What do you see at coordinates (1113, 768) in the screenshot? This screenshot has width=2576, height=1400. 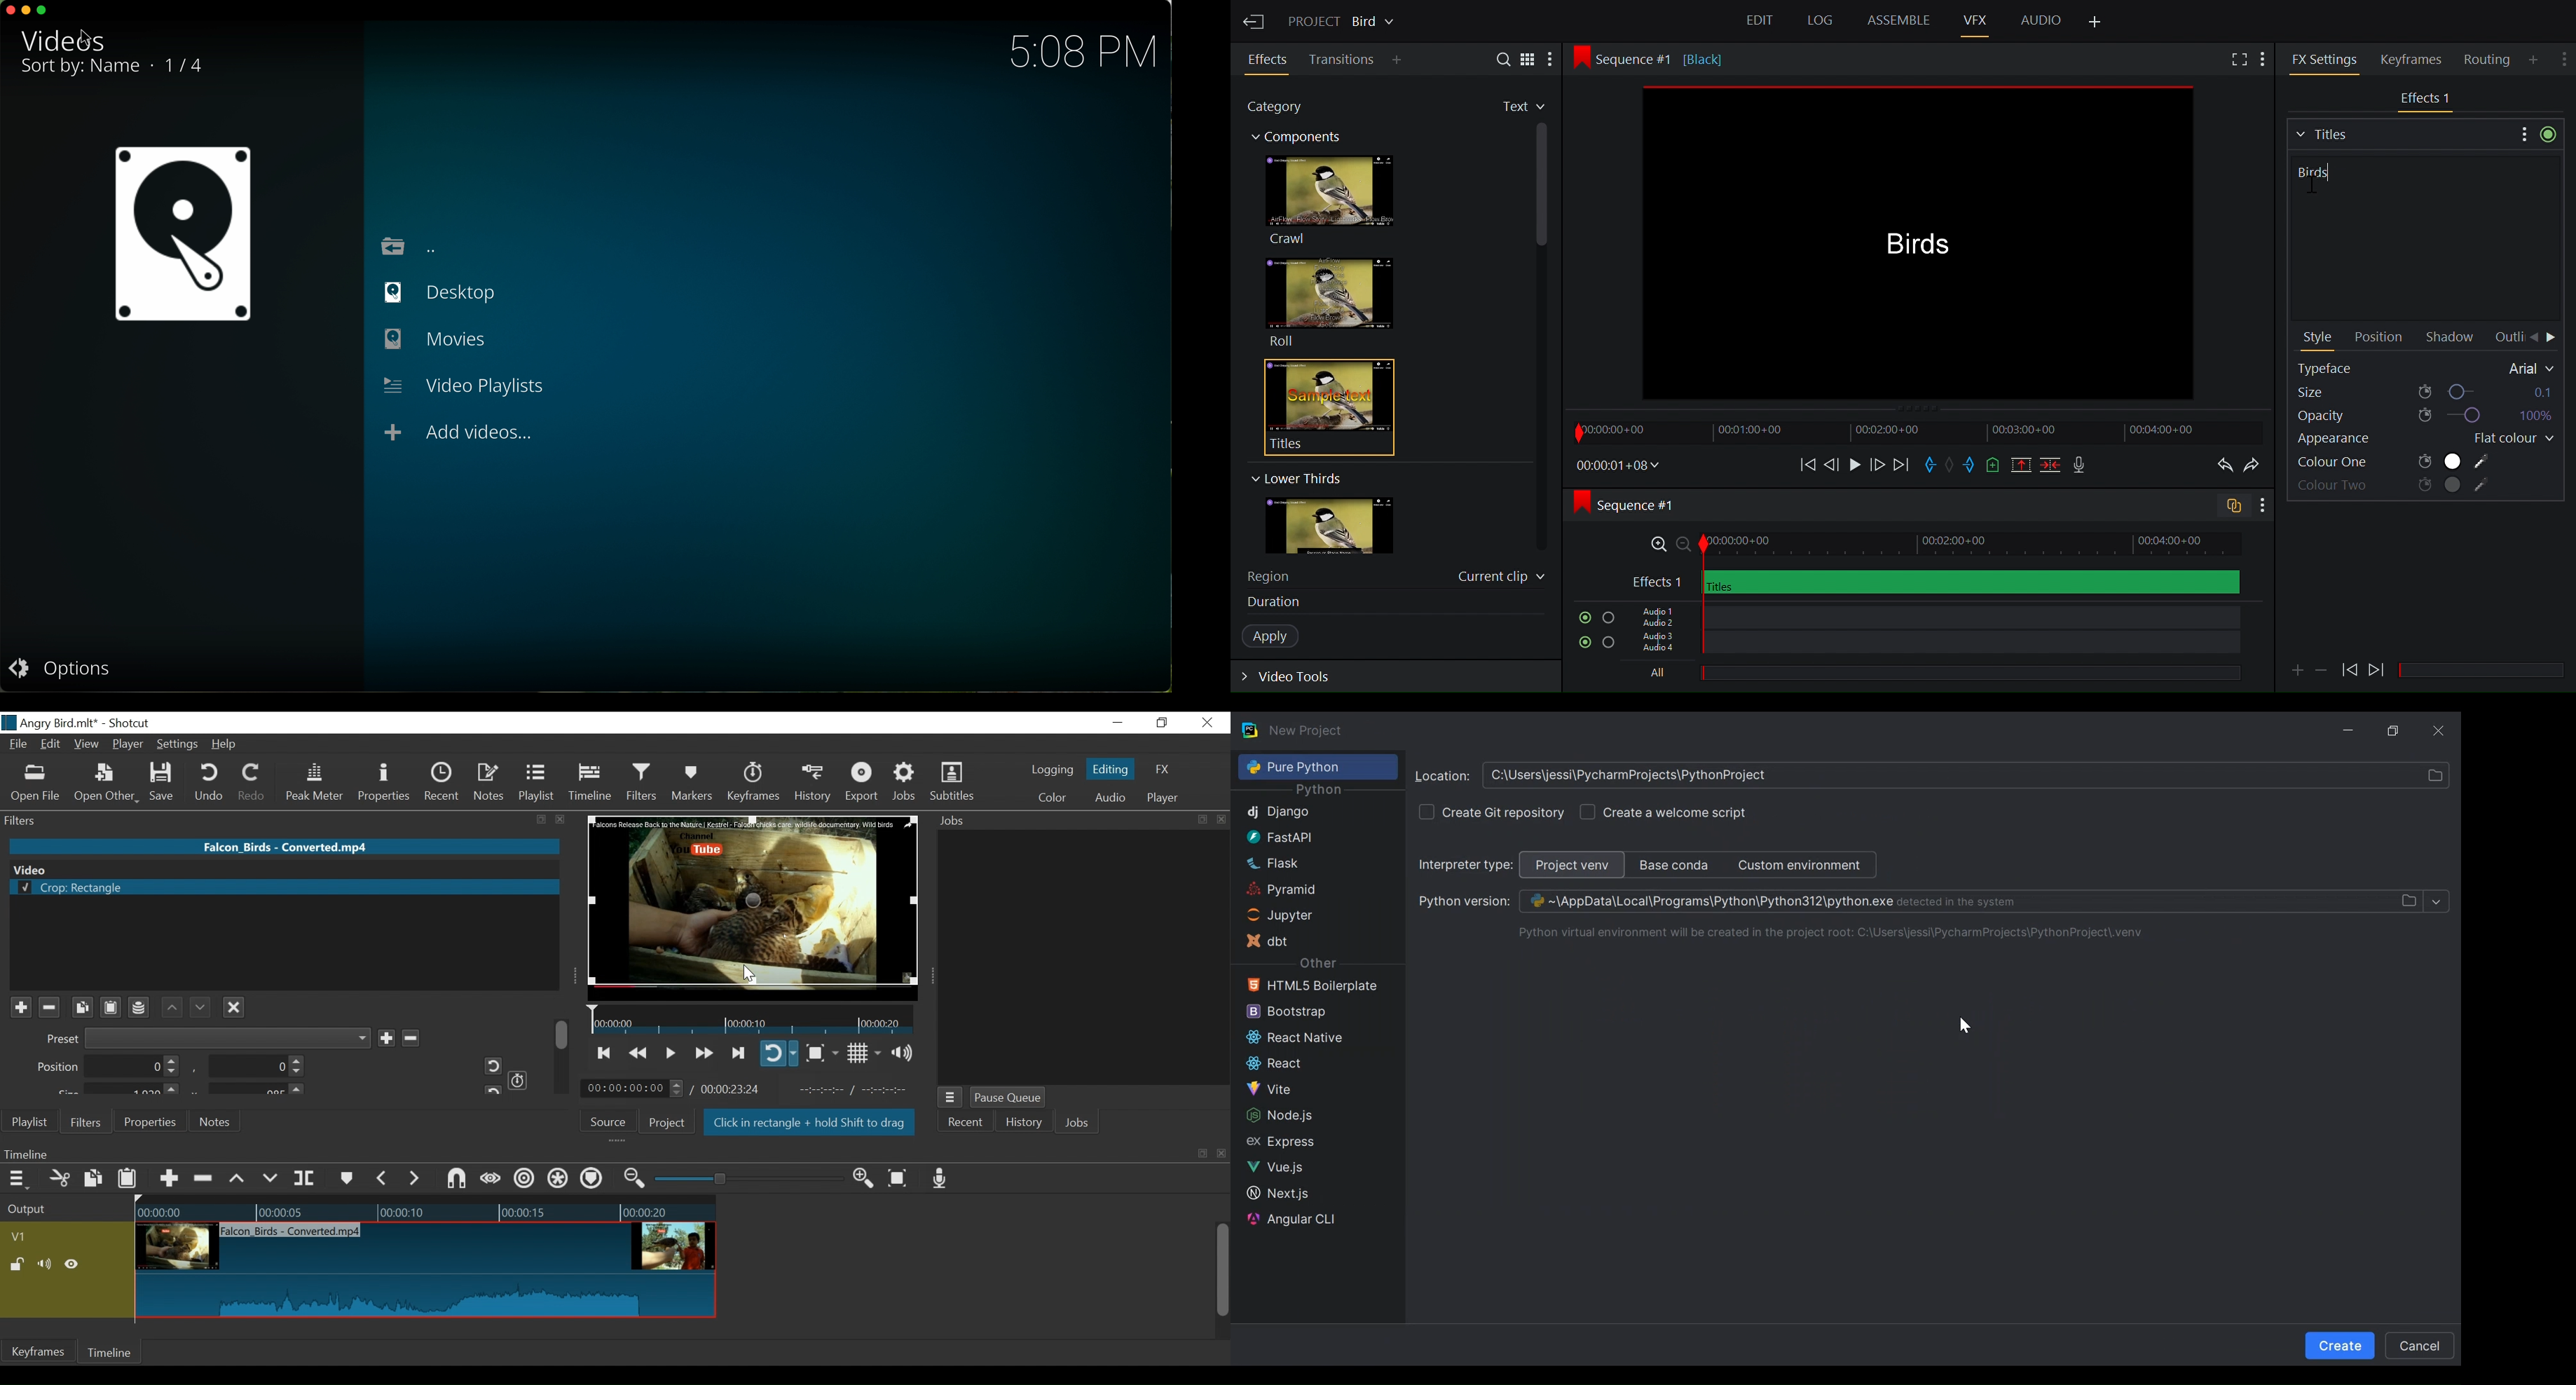 I see `Editing` at bounding box center [1113, 768].